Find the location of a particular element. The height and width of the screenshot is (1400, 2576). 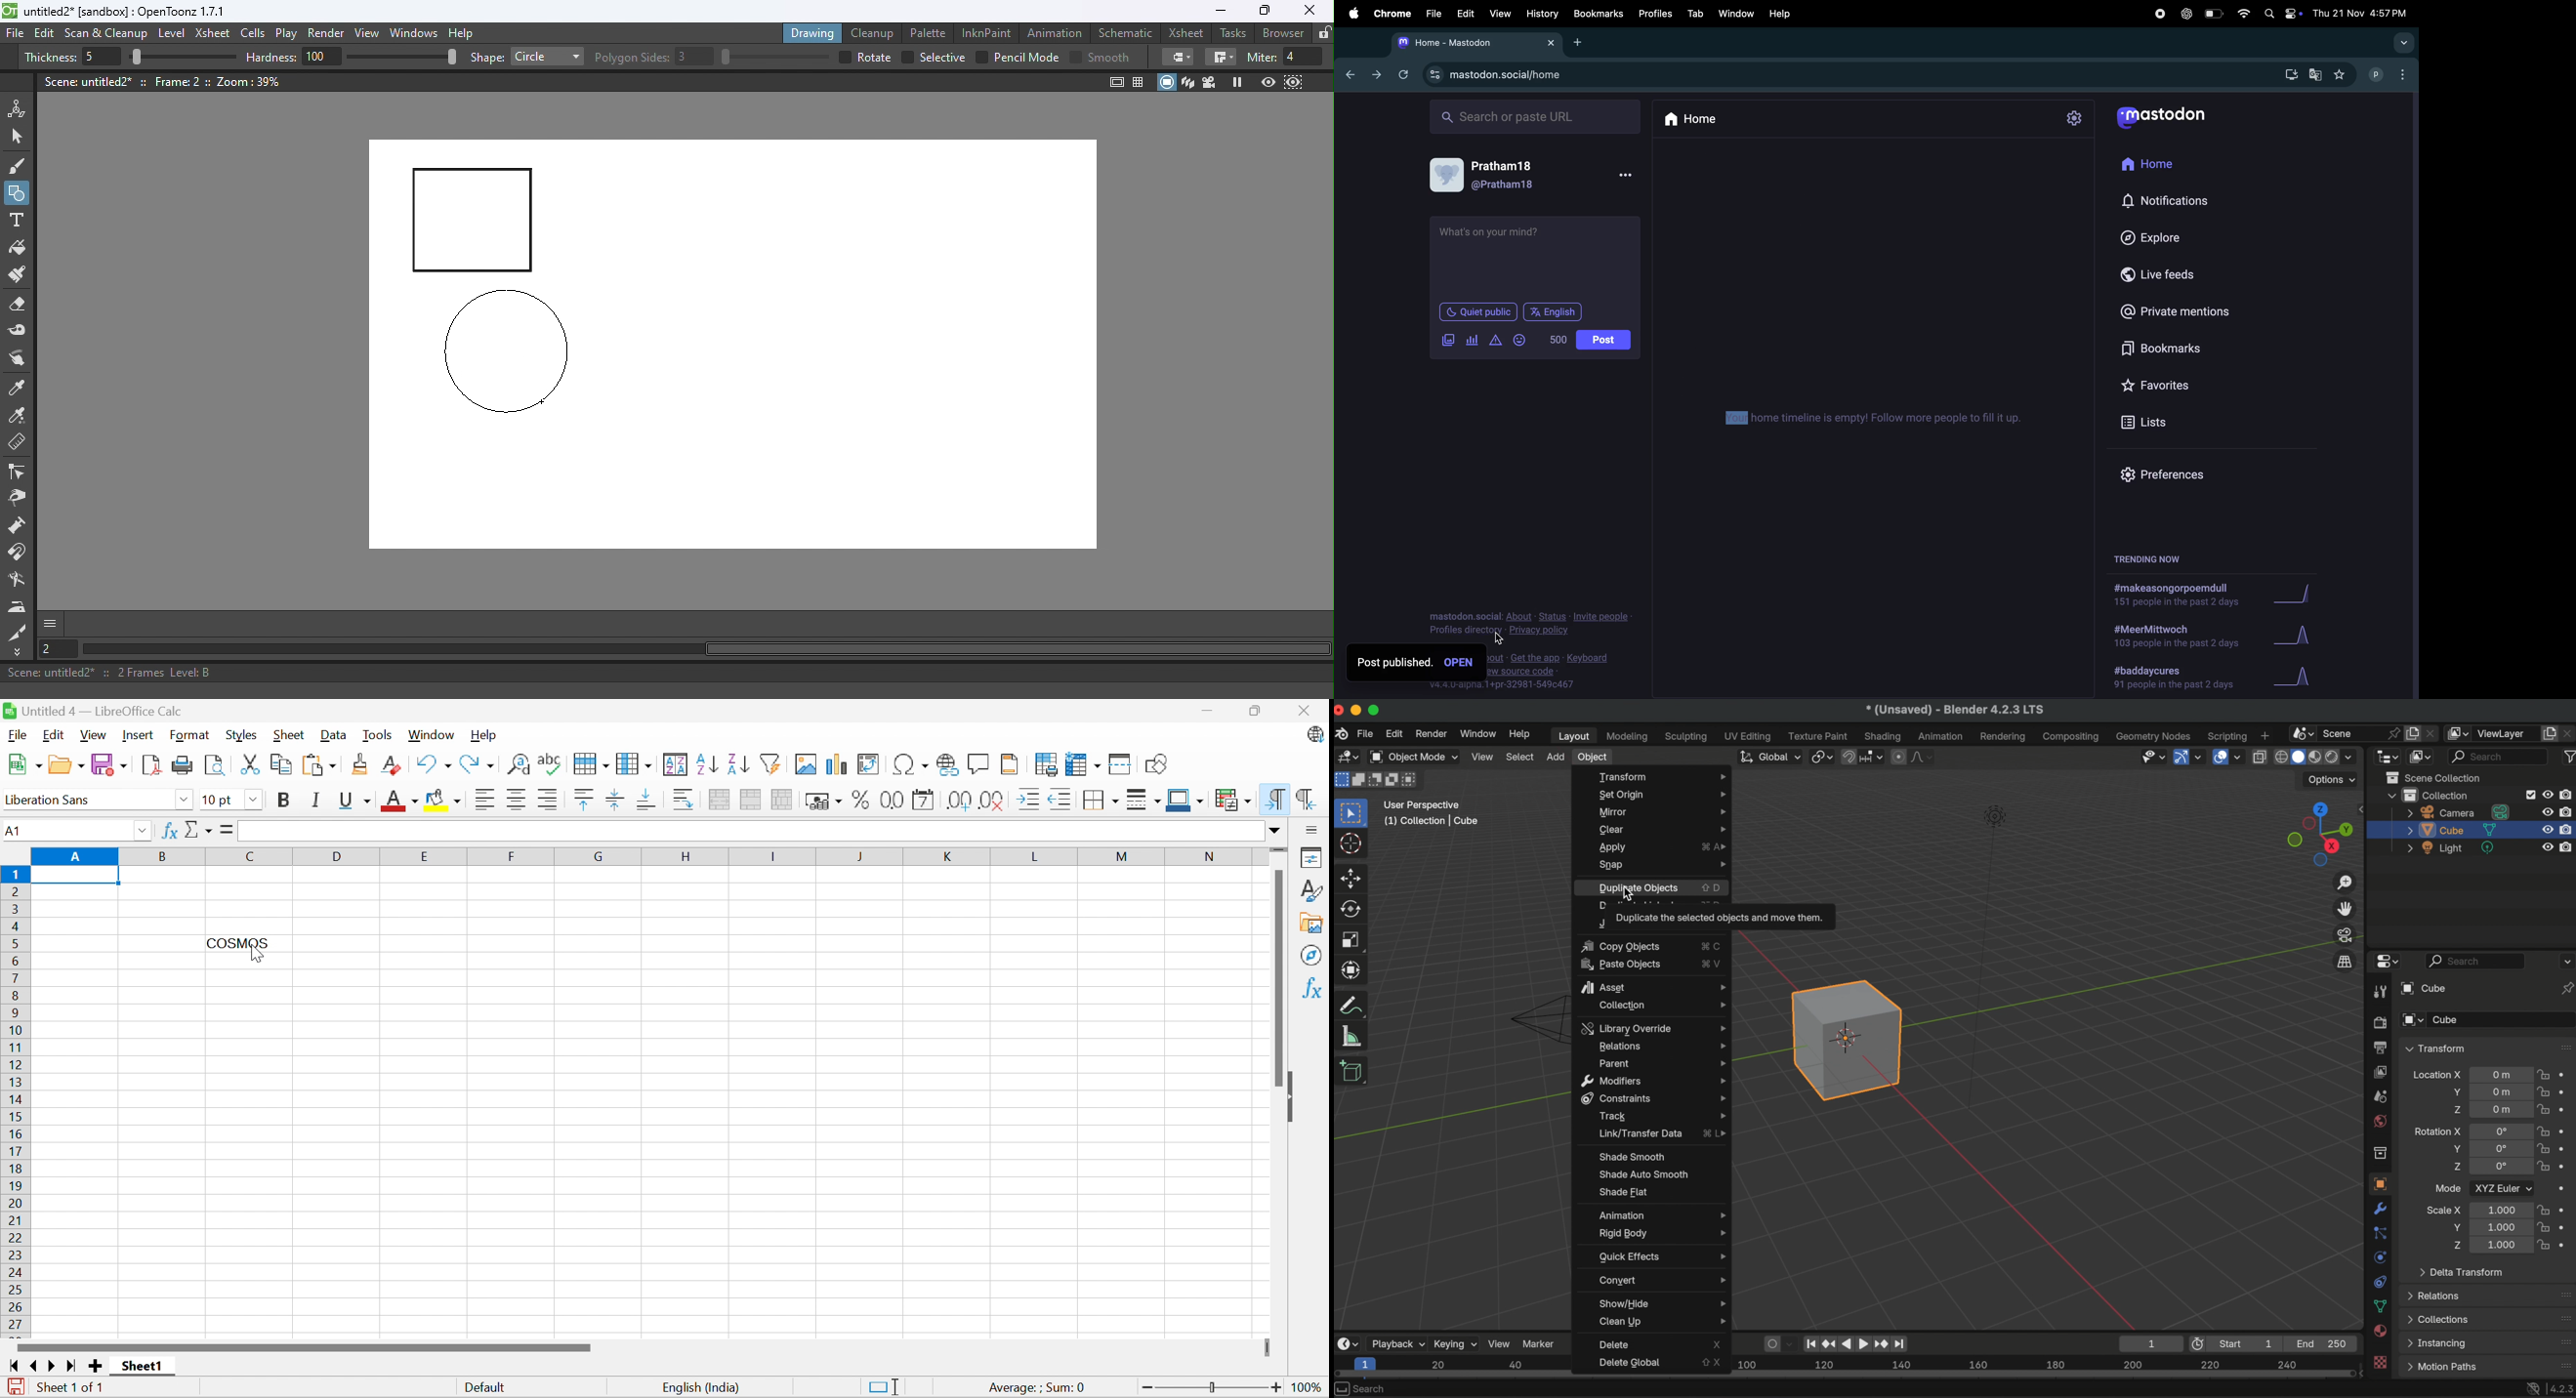

battery is located at coordinates (2212, 15).